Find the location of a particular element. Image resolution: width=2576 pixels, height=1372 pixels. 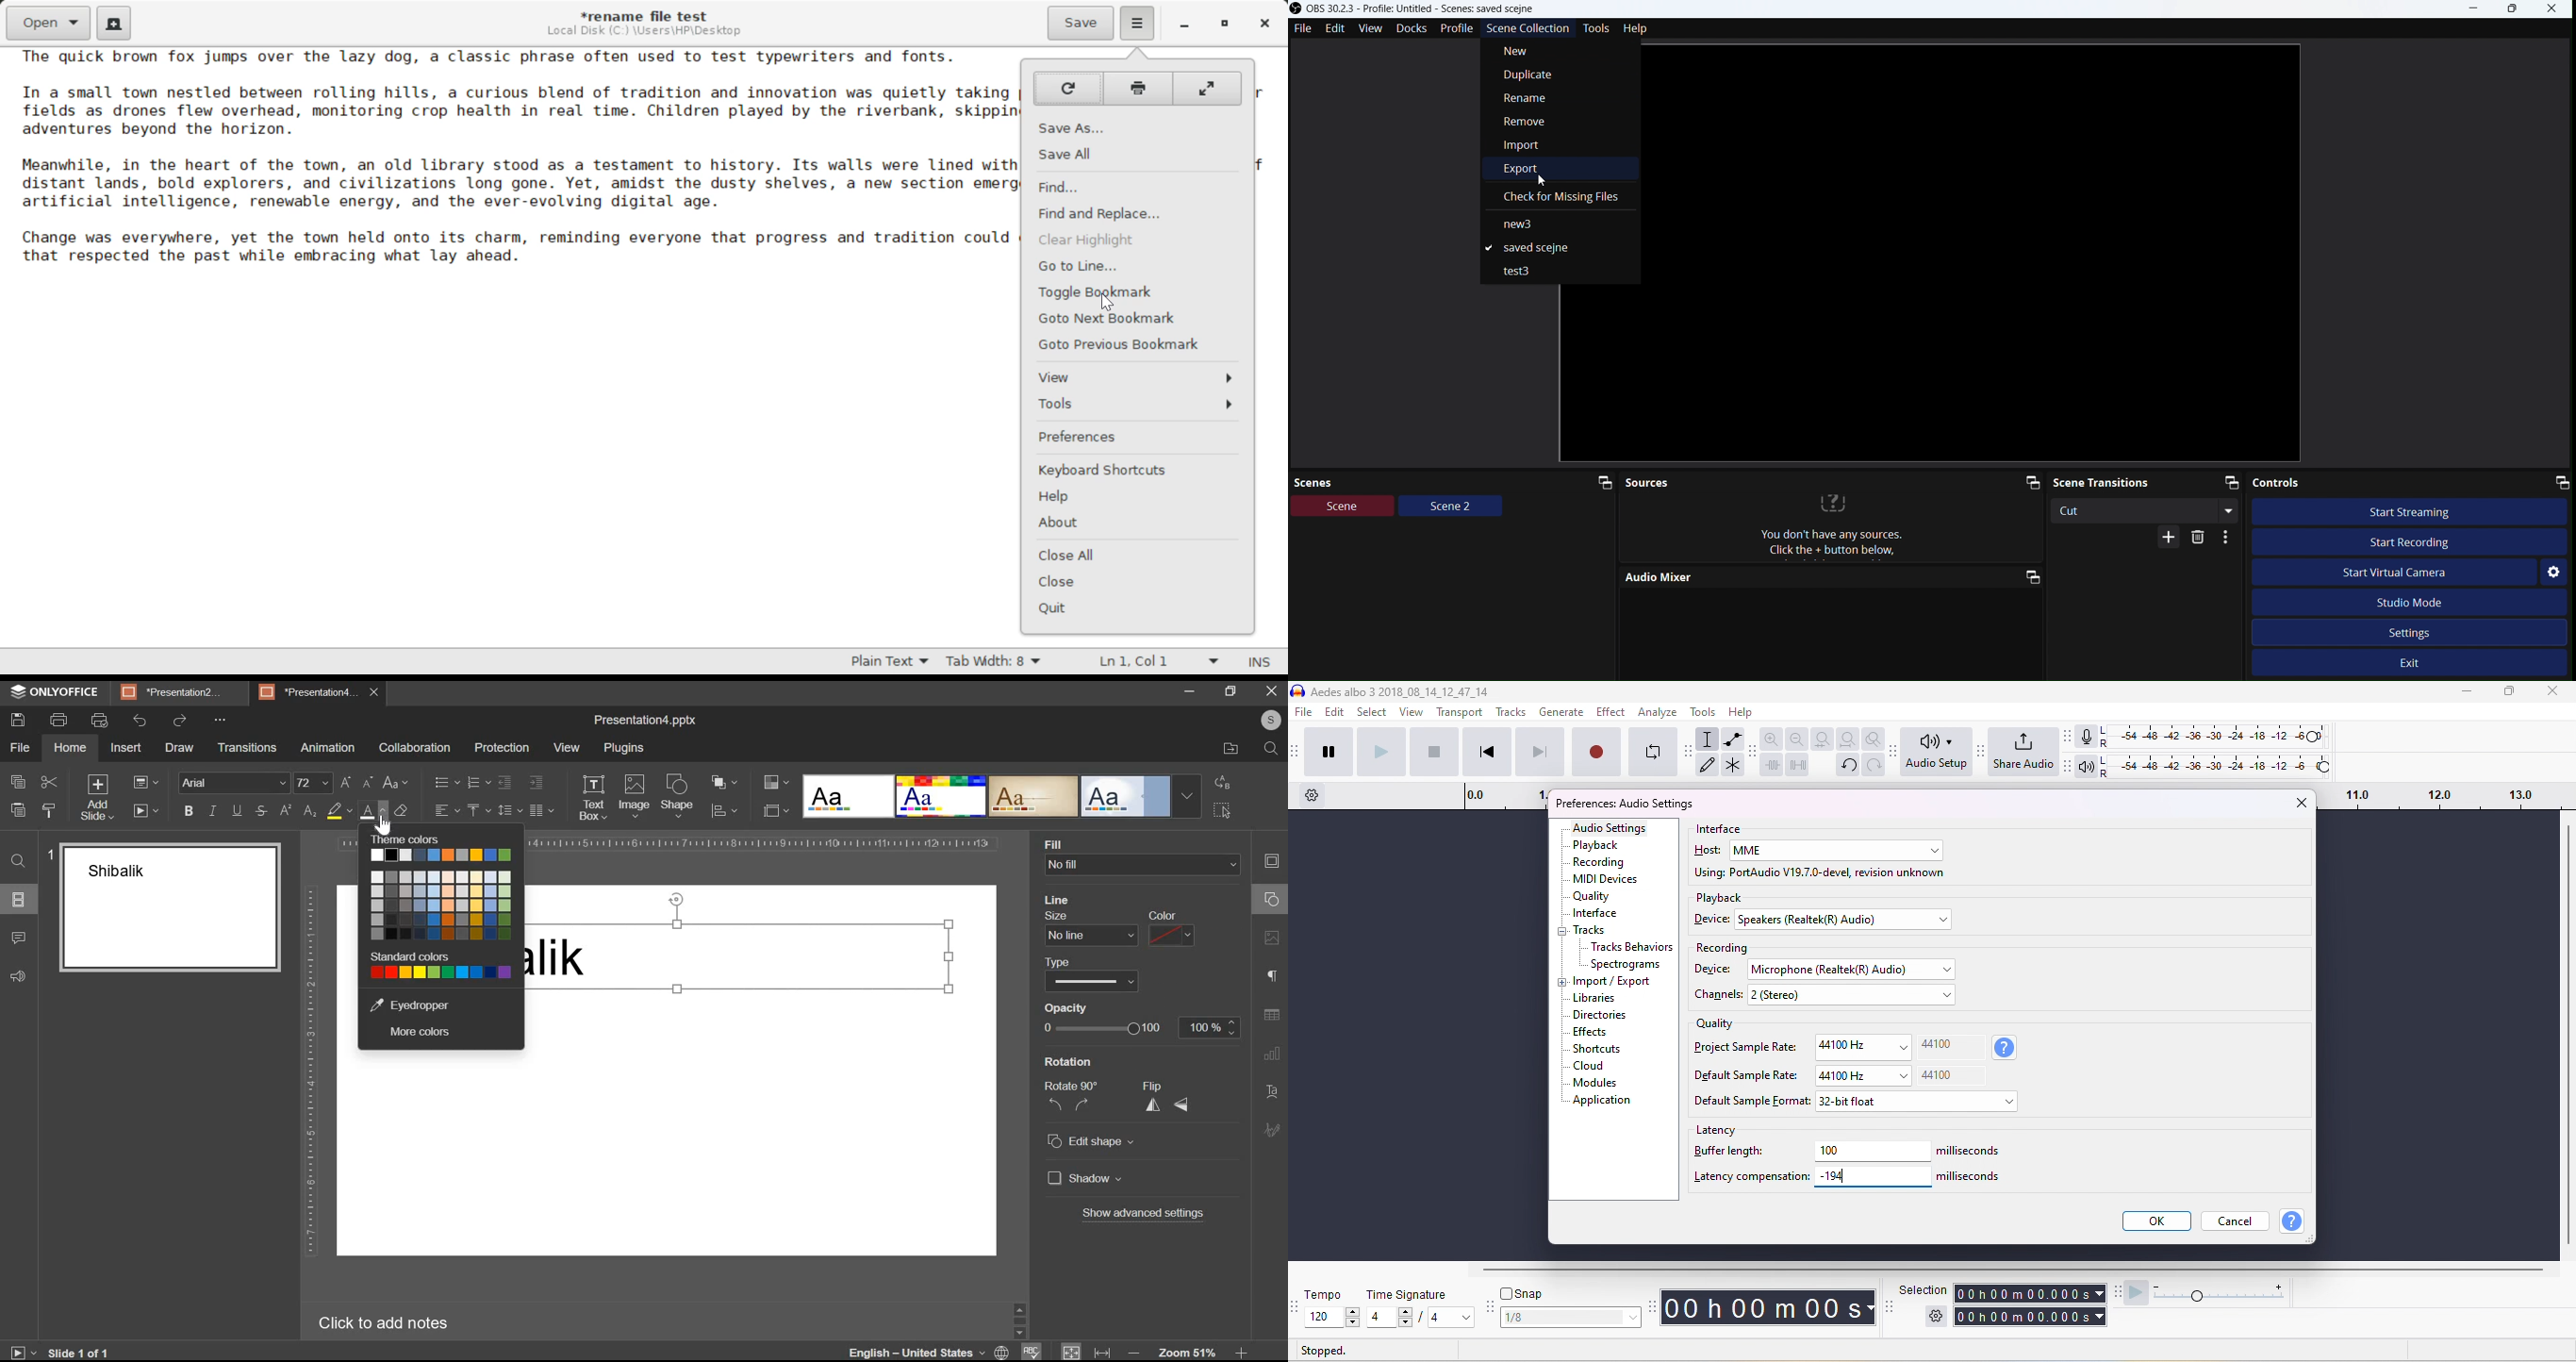

select snapping is located at coordinates (1572, 1317).